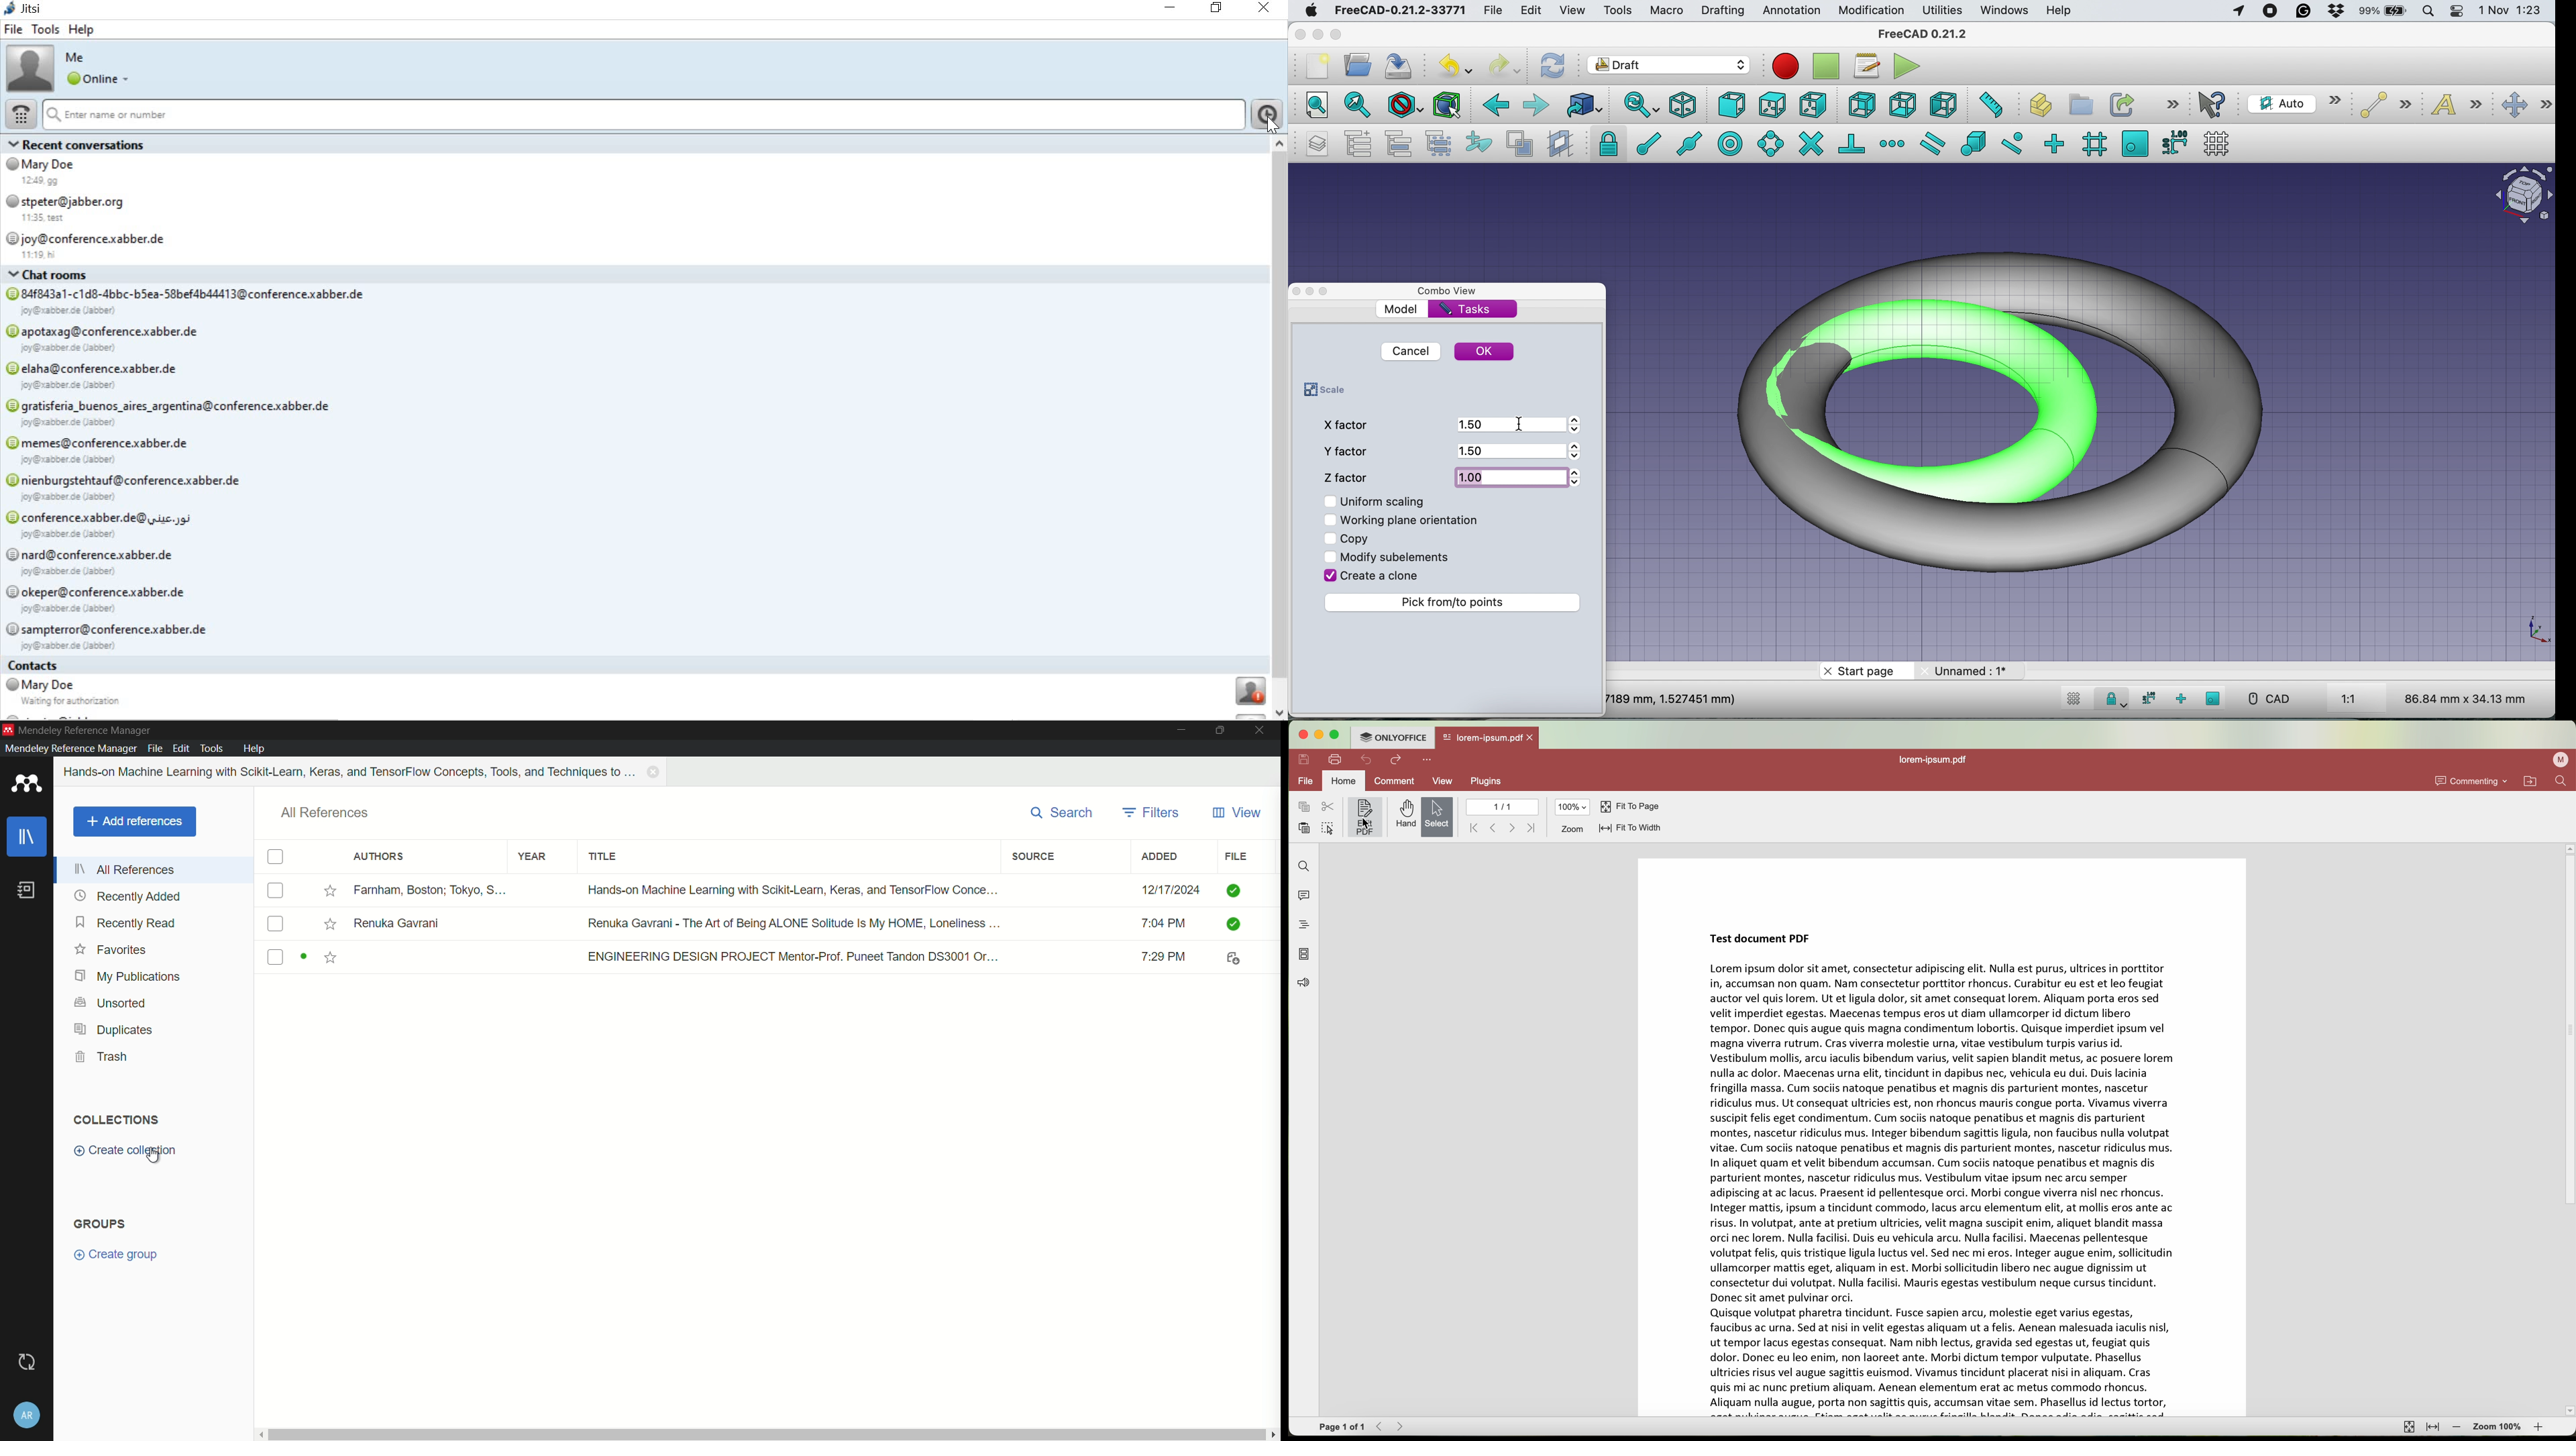 The width and height of the screenshot is (2576, 1456). What do you see at coordinates (114, 1029) in the screenshot?
I see `duplicates` at bounding box center [114, 1029].